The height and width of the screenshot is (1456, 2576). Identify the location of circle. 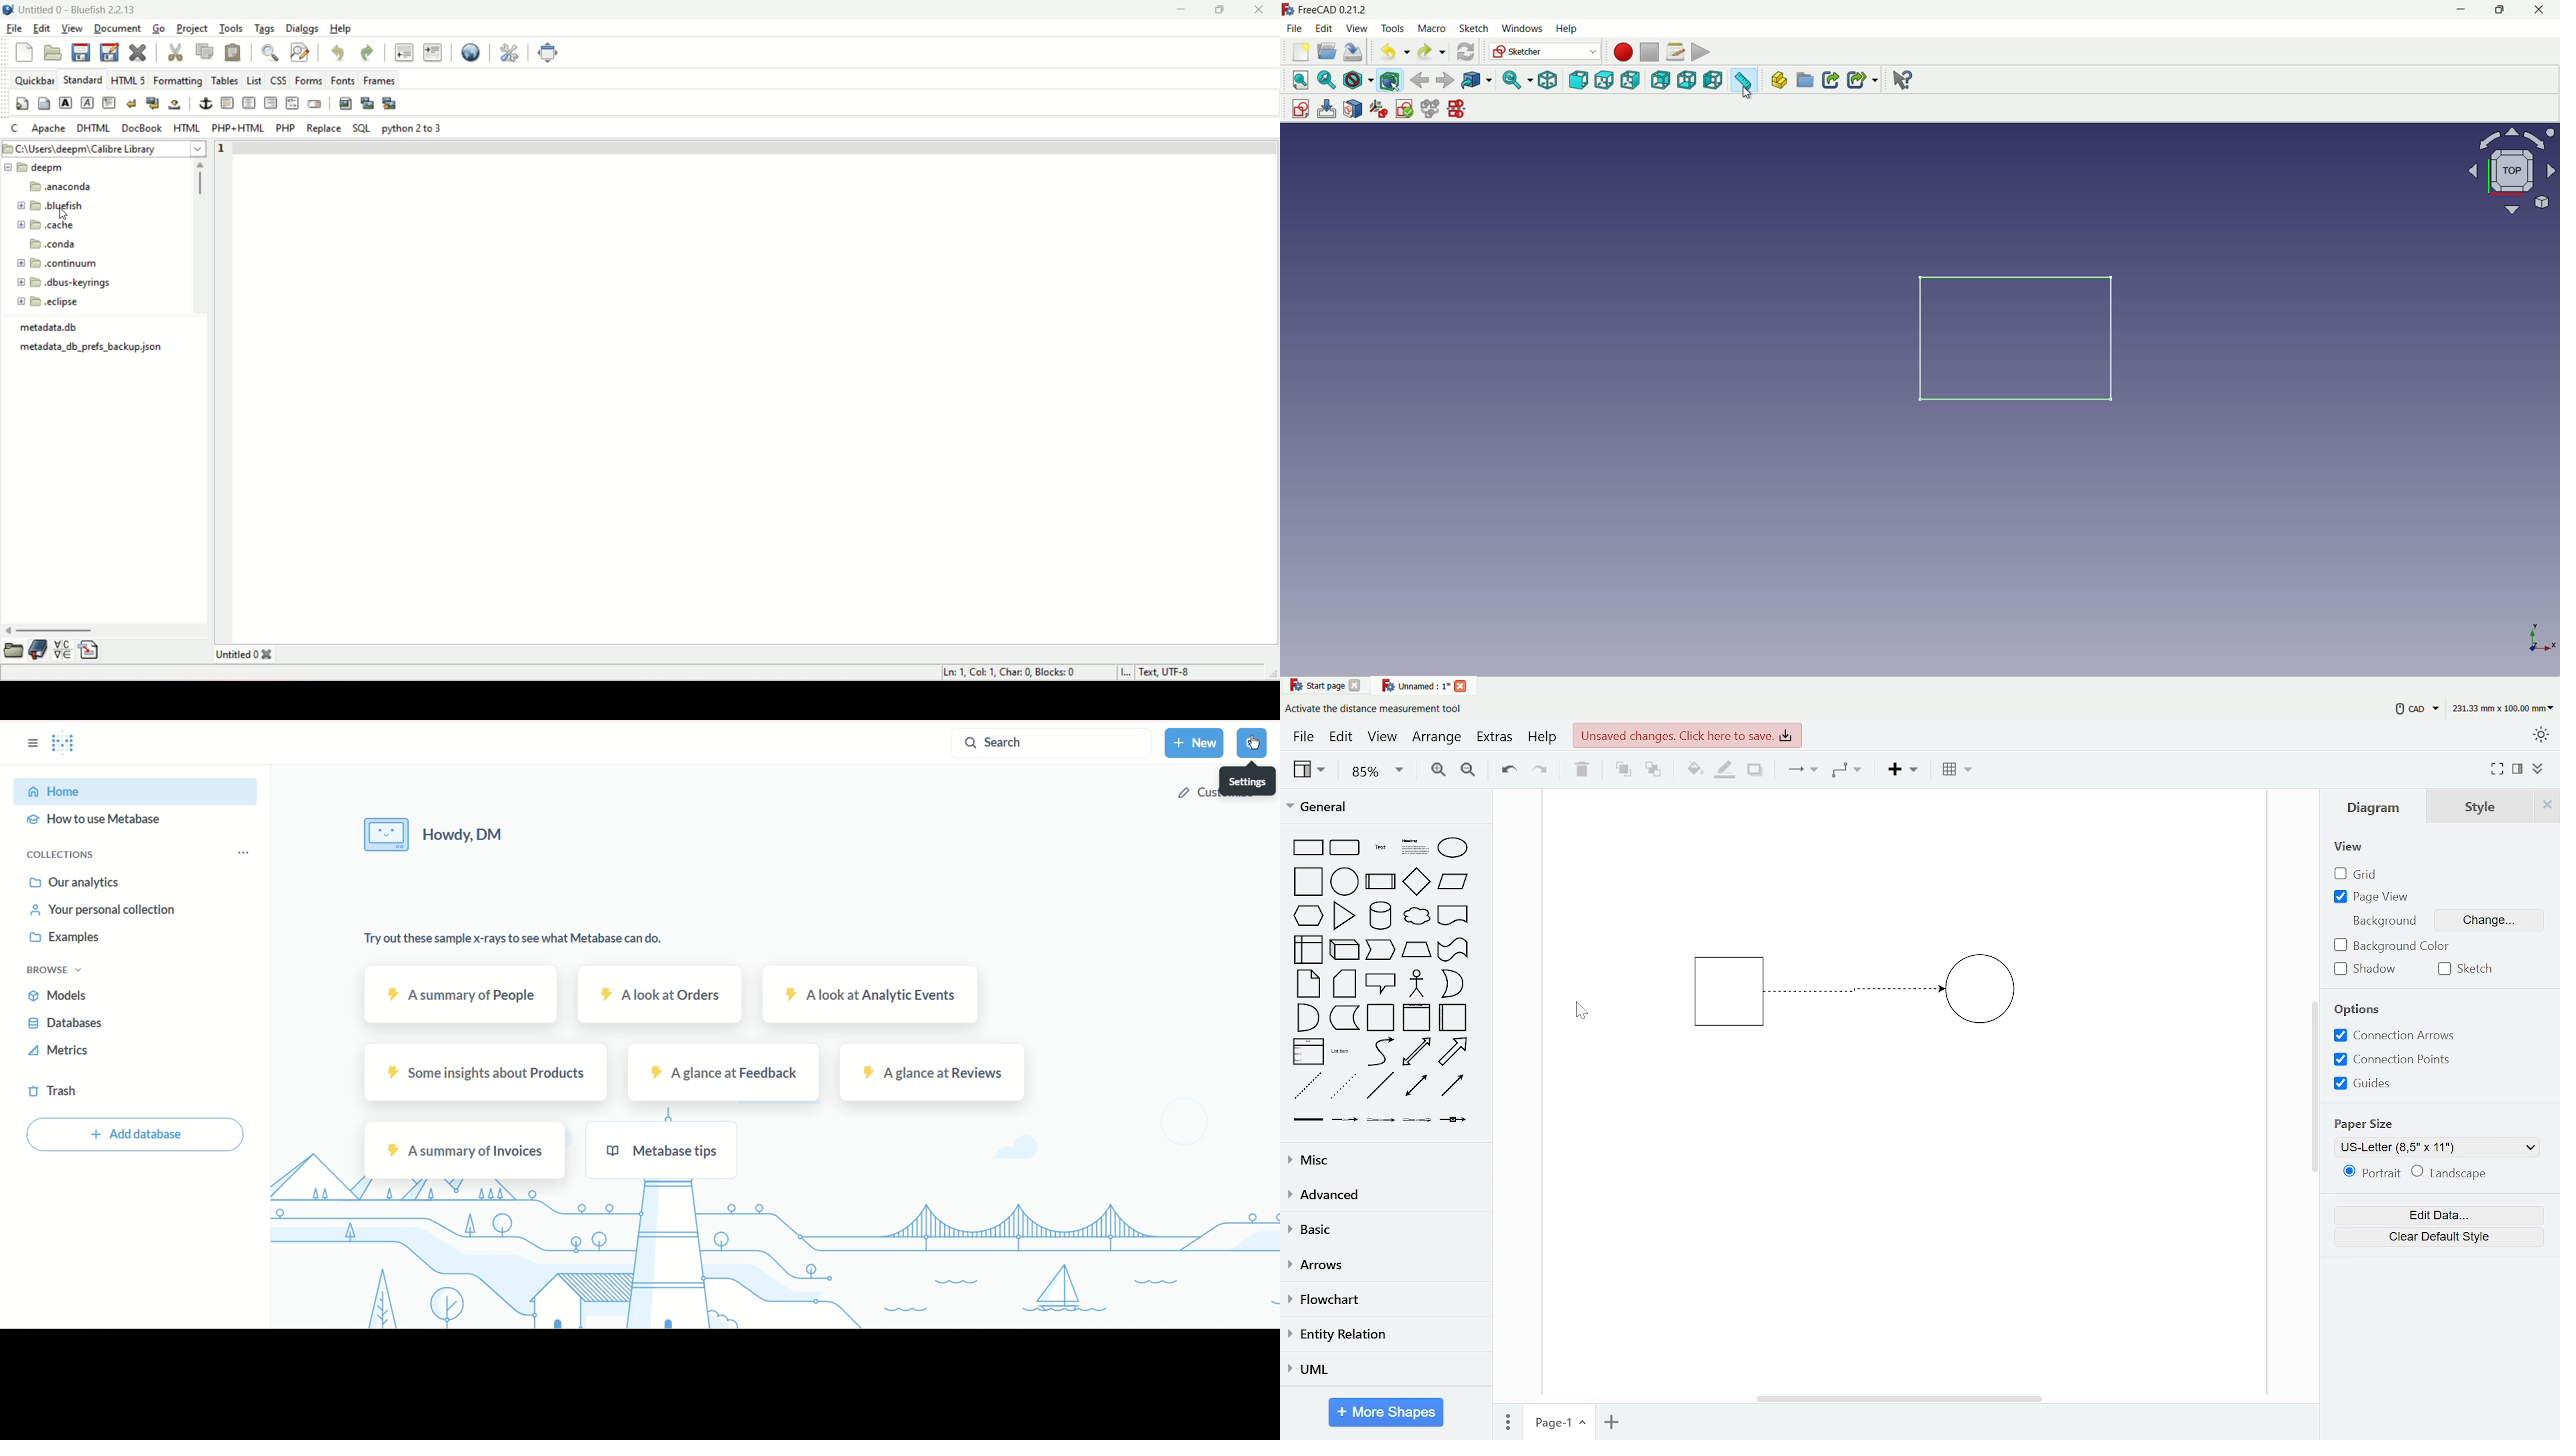
(1345, 881).